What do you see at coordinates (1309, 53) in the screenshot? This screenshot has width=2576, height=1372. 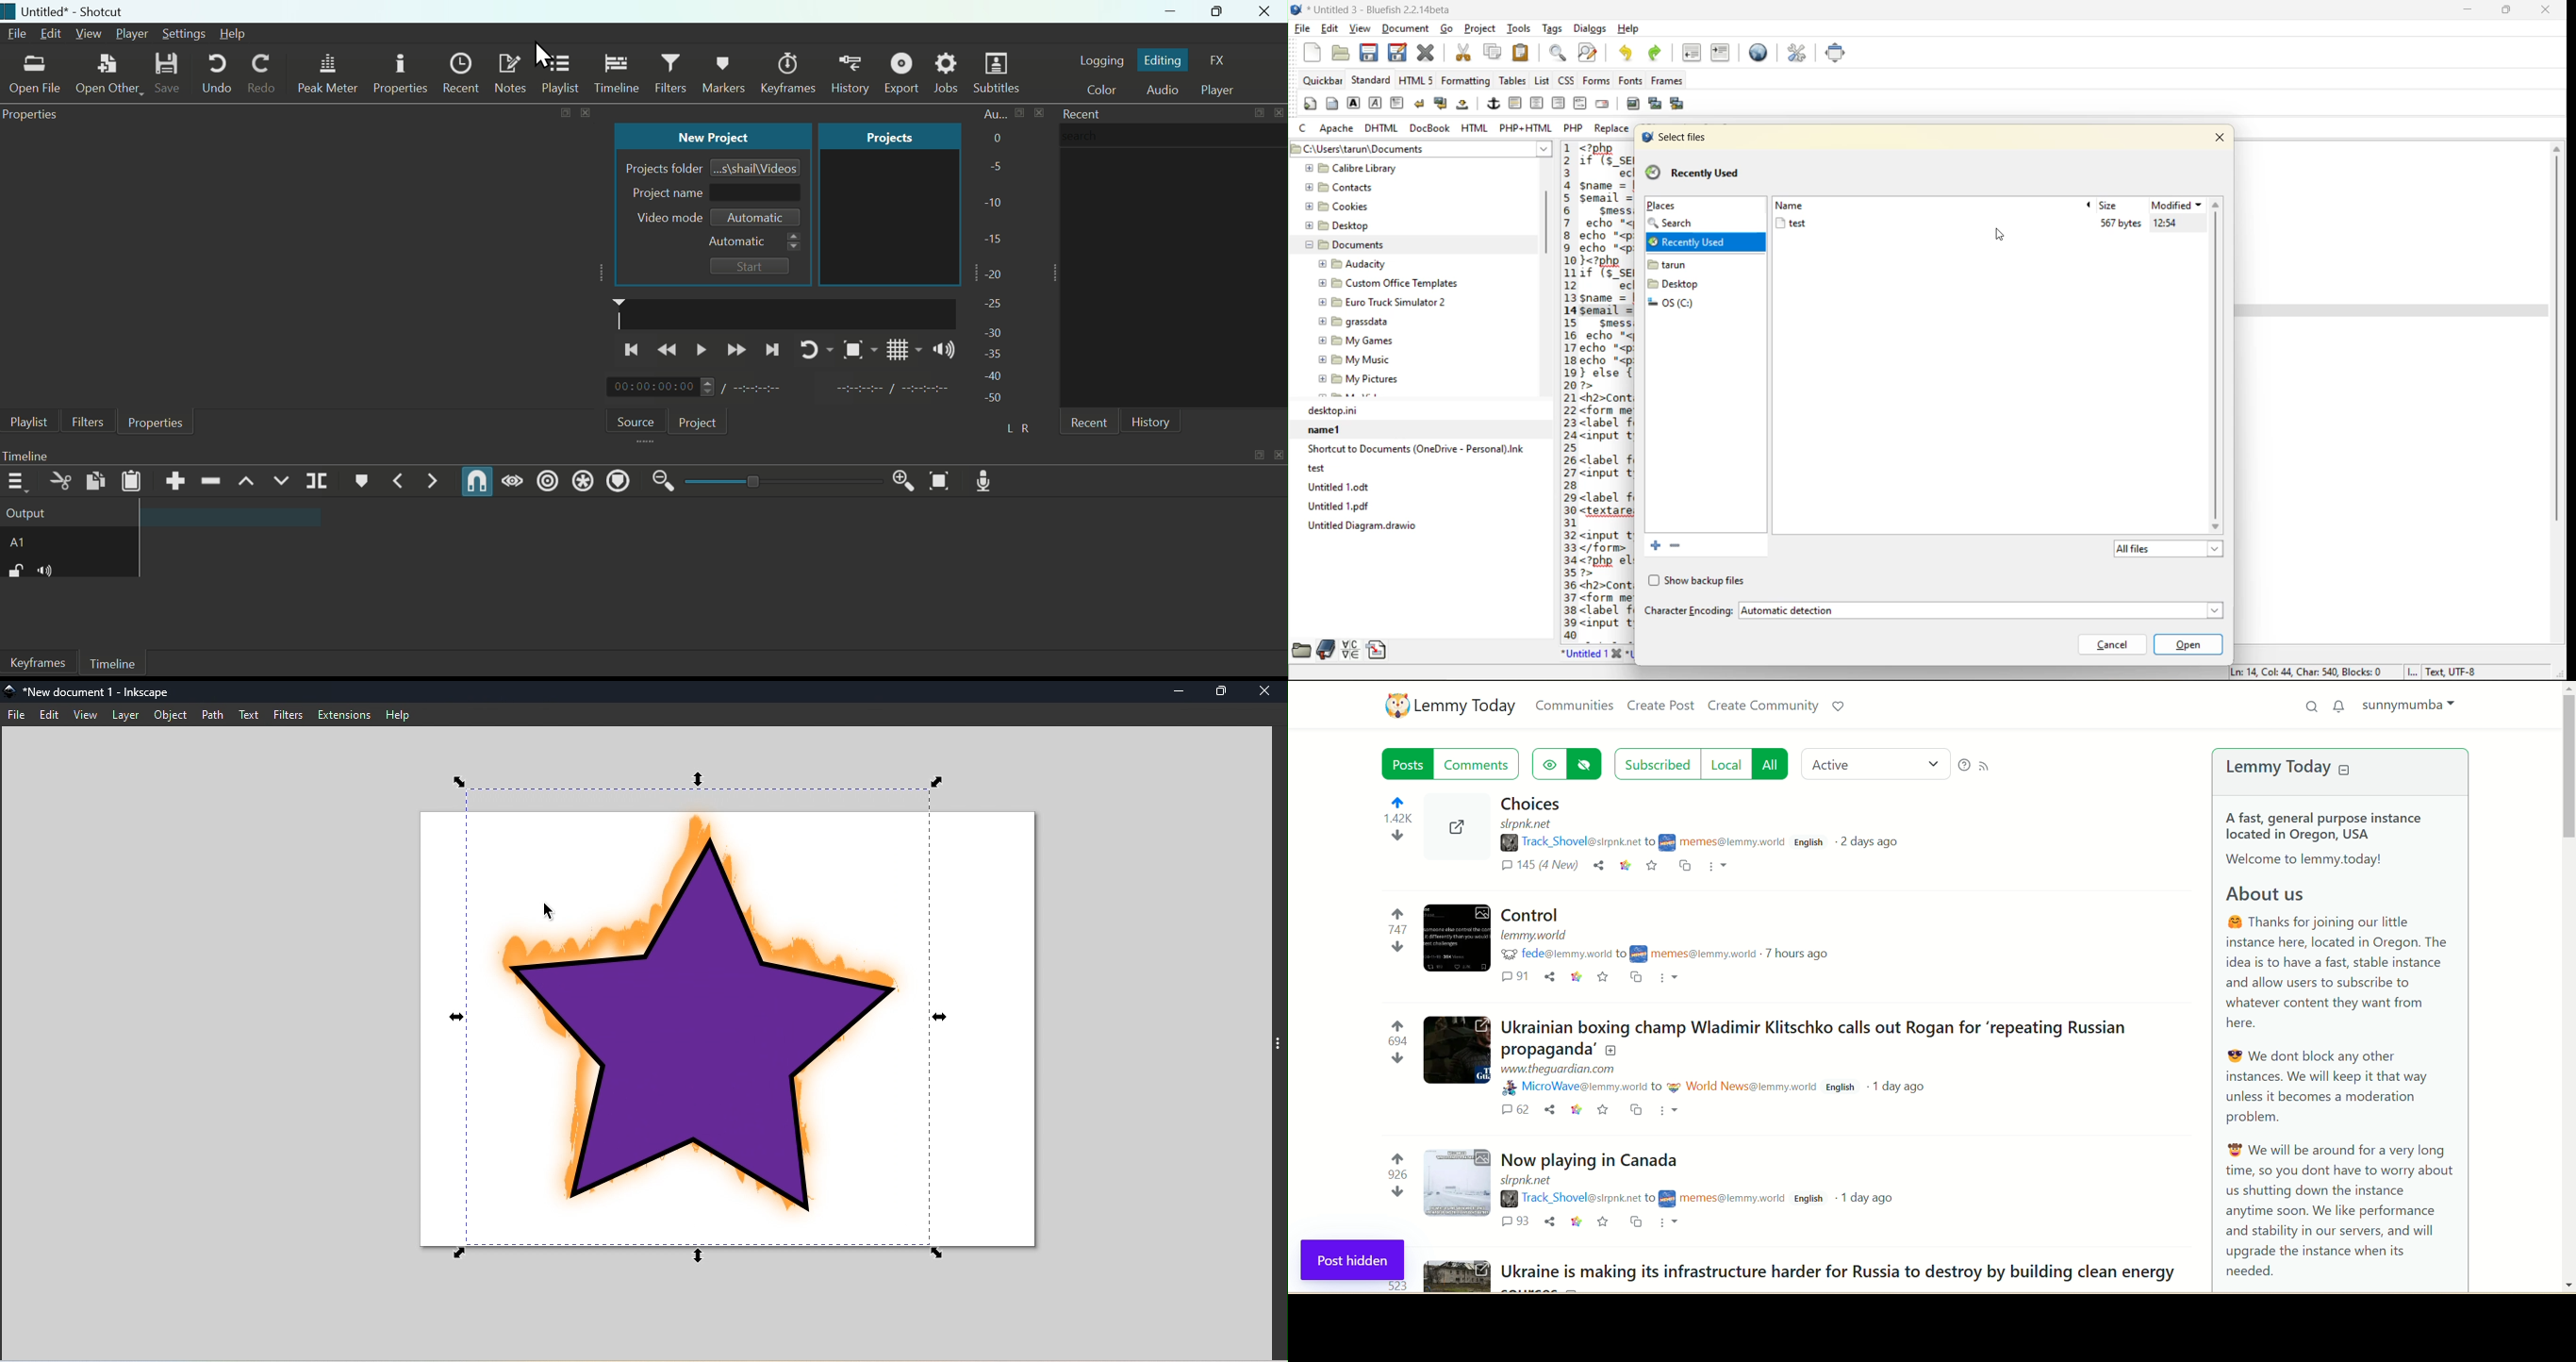 I see `new` at bounding box center [1309, 53].